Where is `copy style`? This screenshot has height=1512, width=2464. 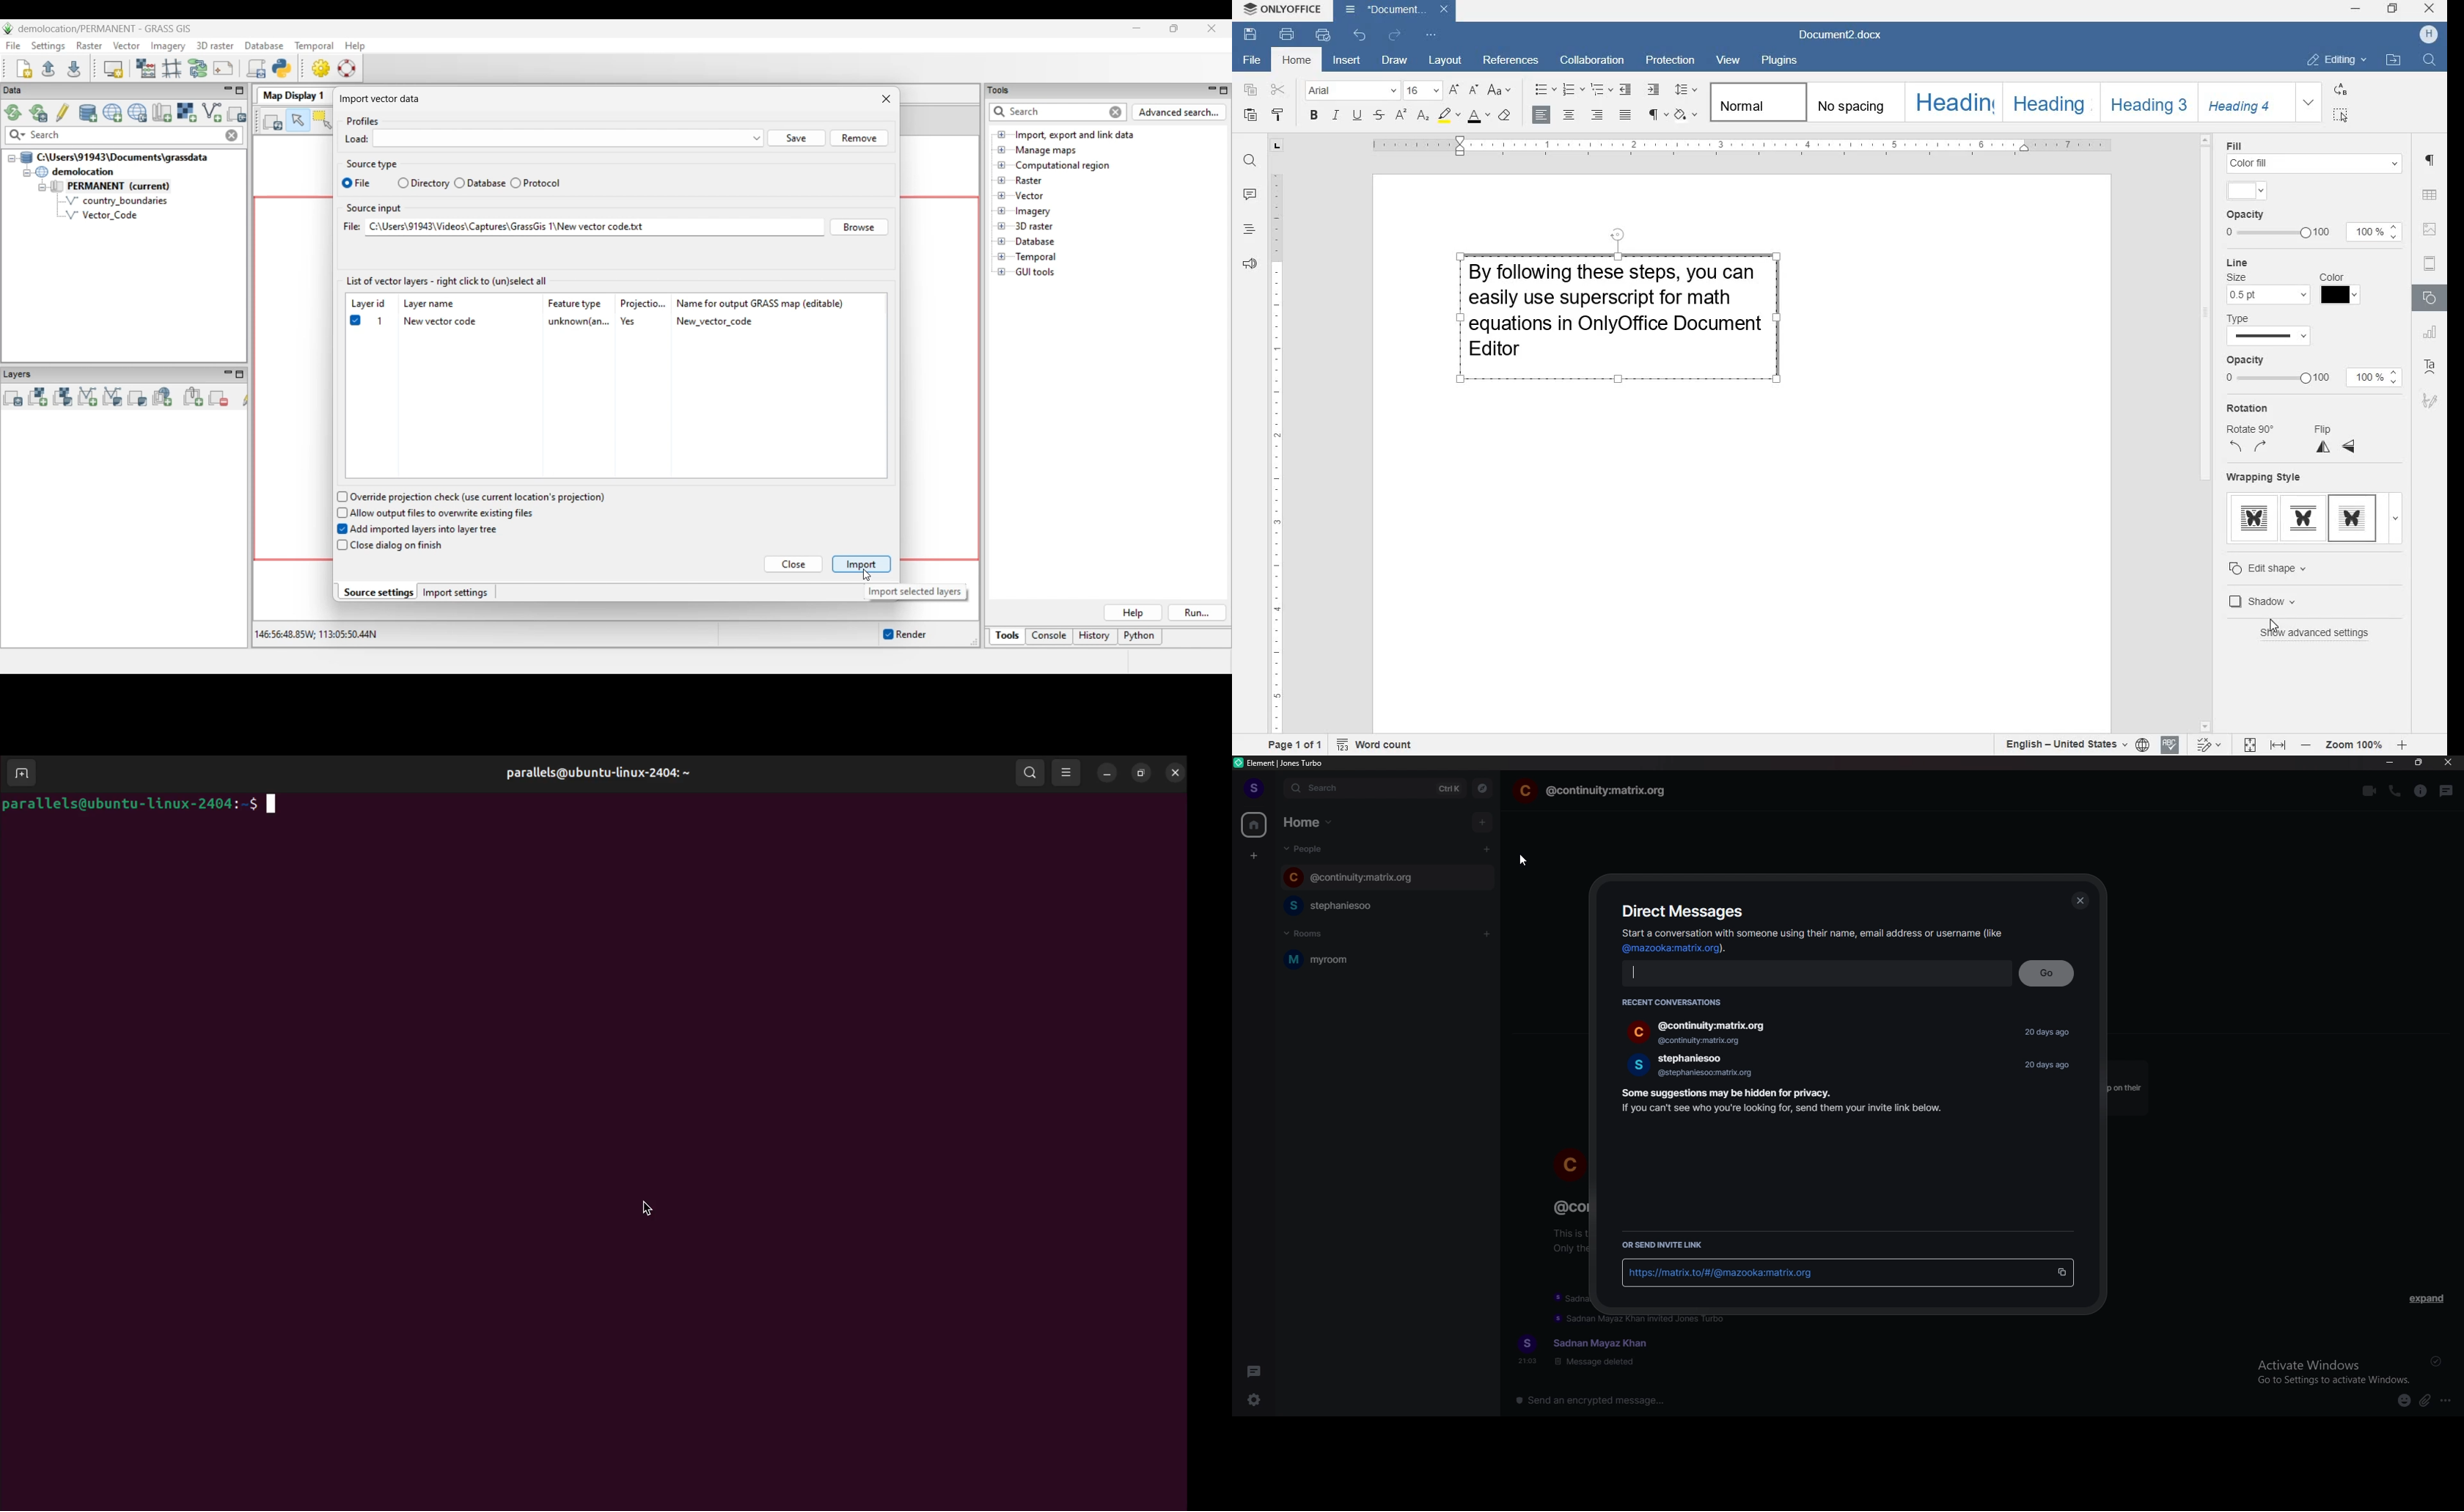
copy style is located at coordinates (1278, 115).